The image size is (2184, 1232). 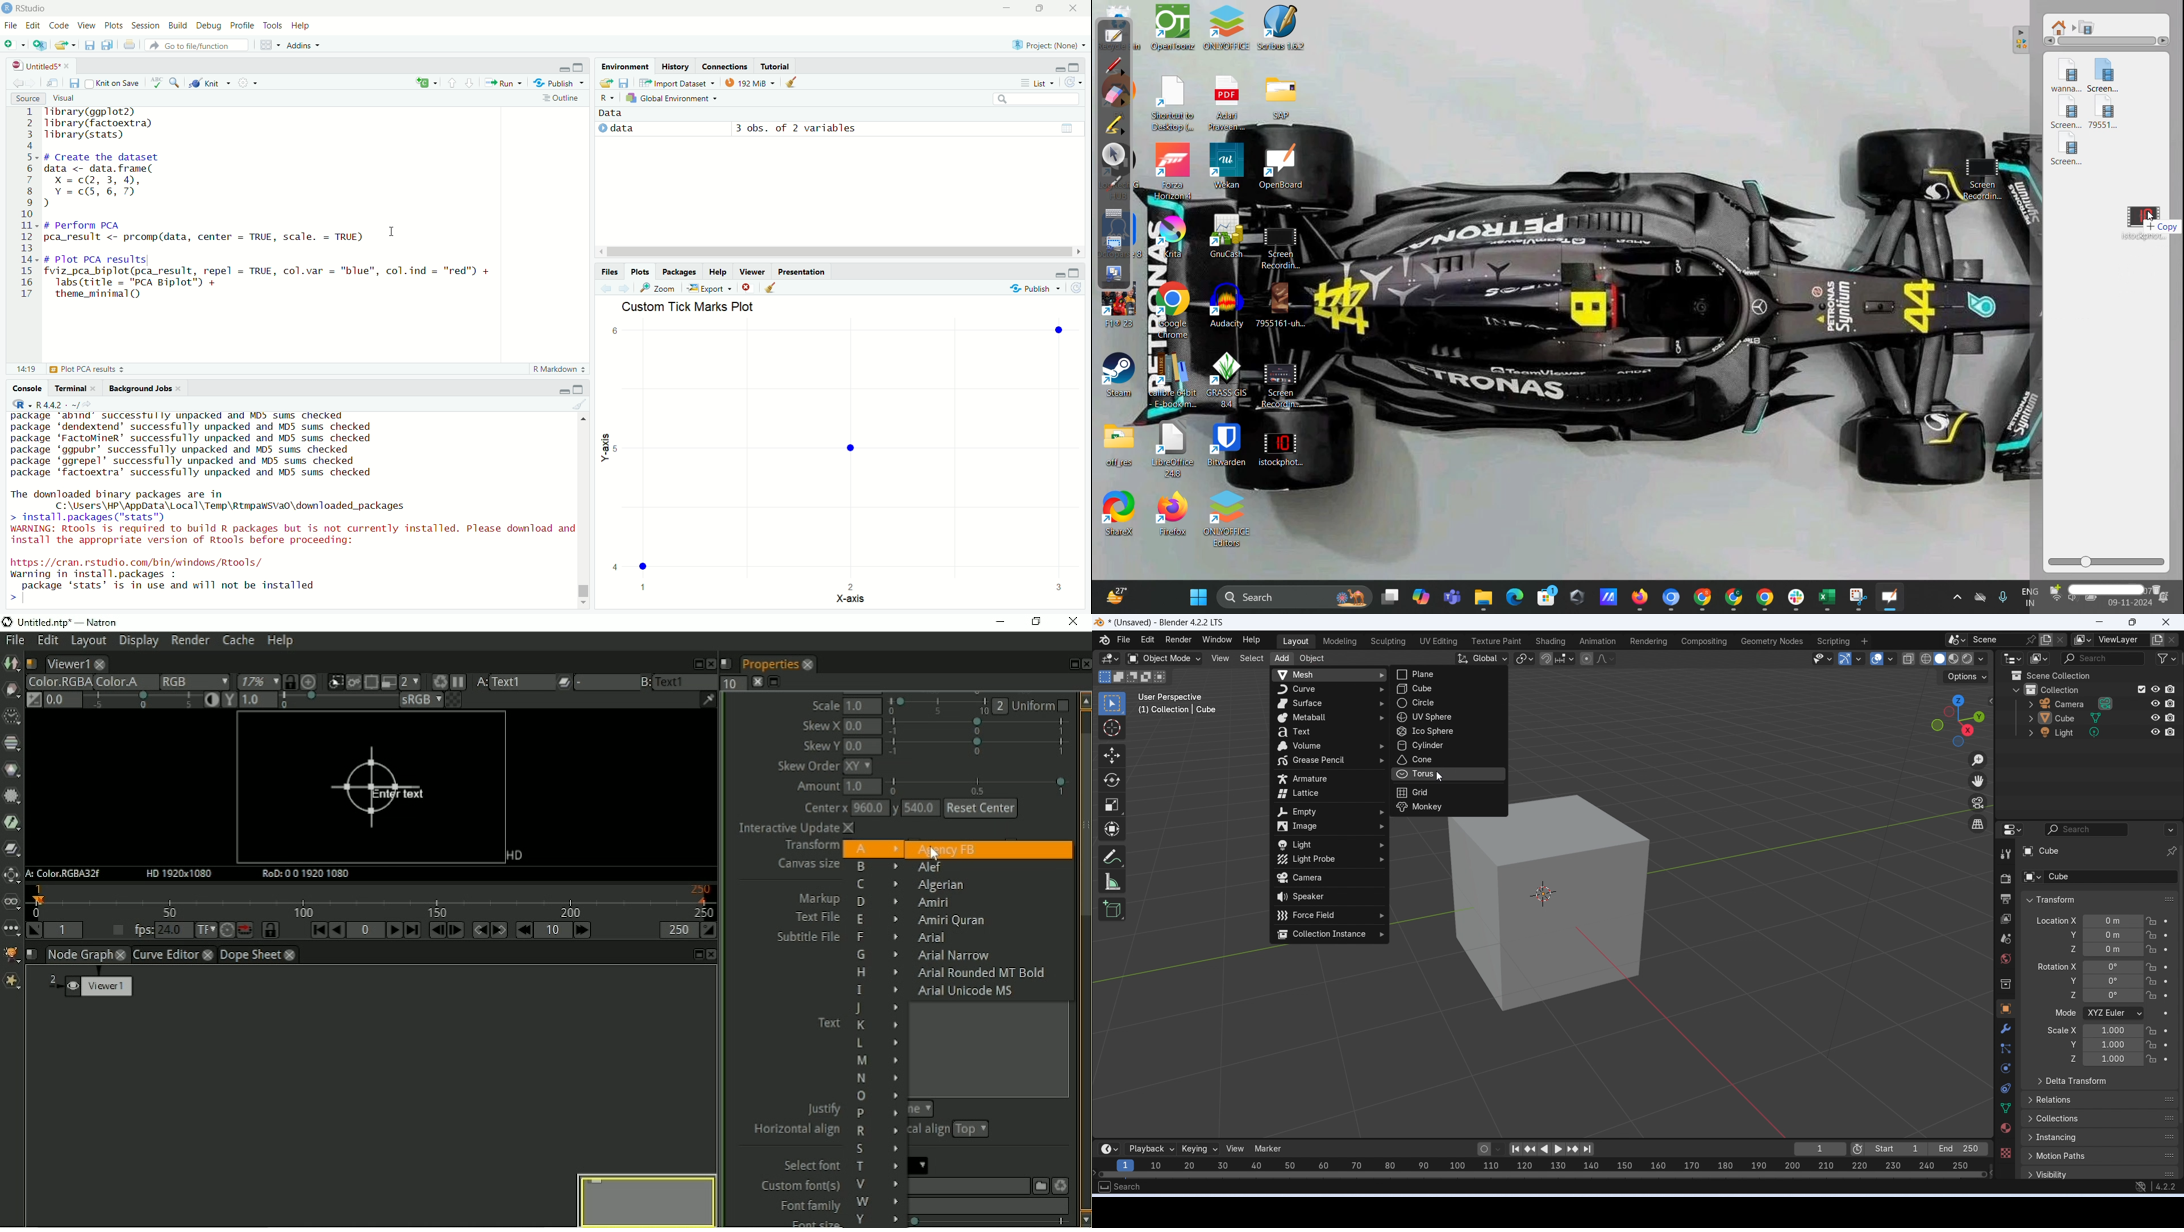 I want to click on Viewer, so click(x=753, y=272).